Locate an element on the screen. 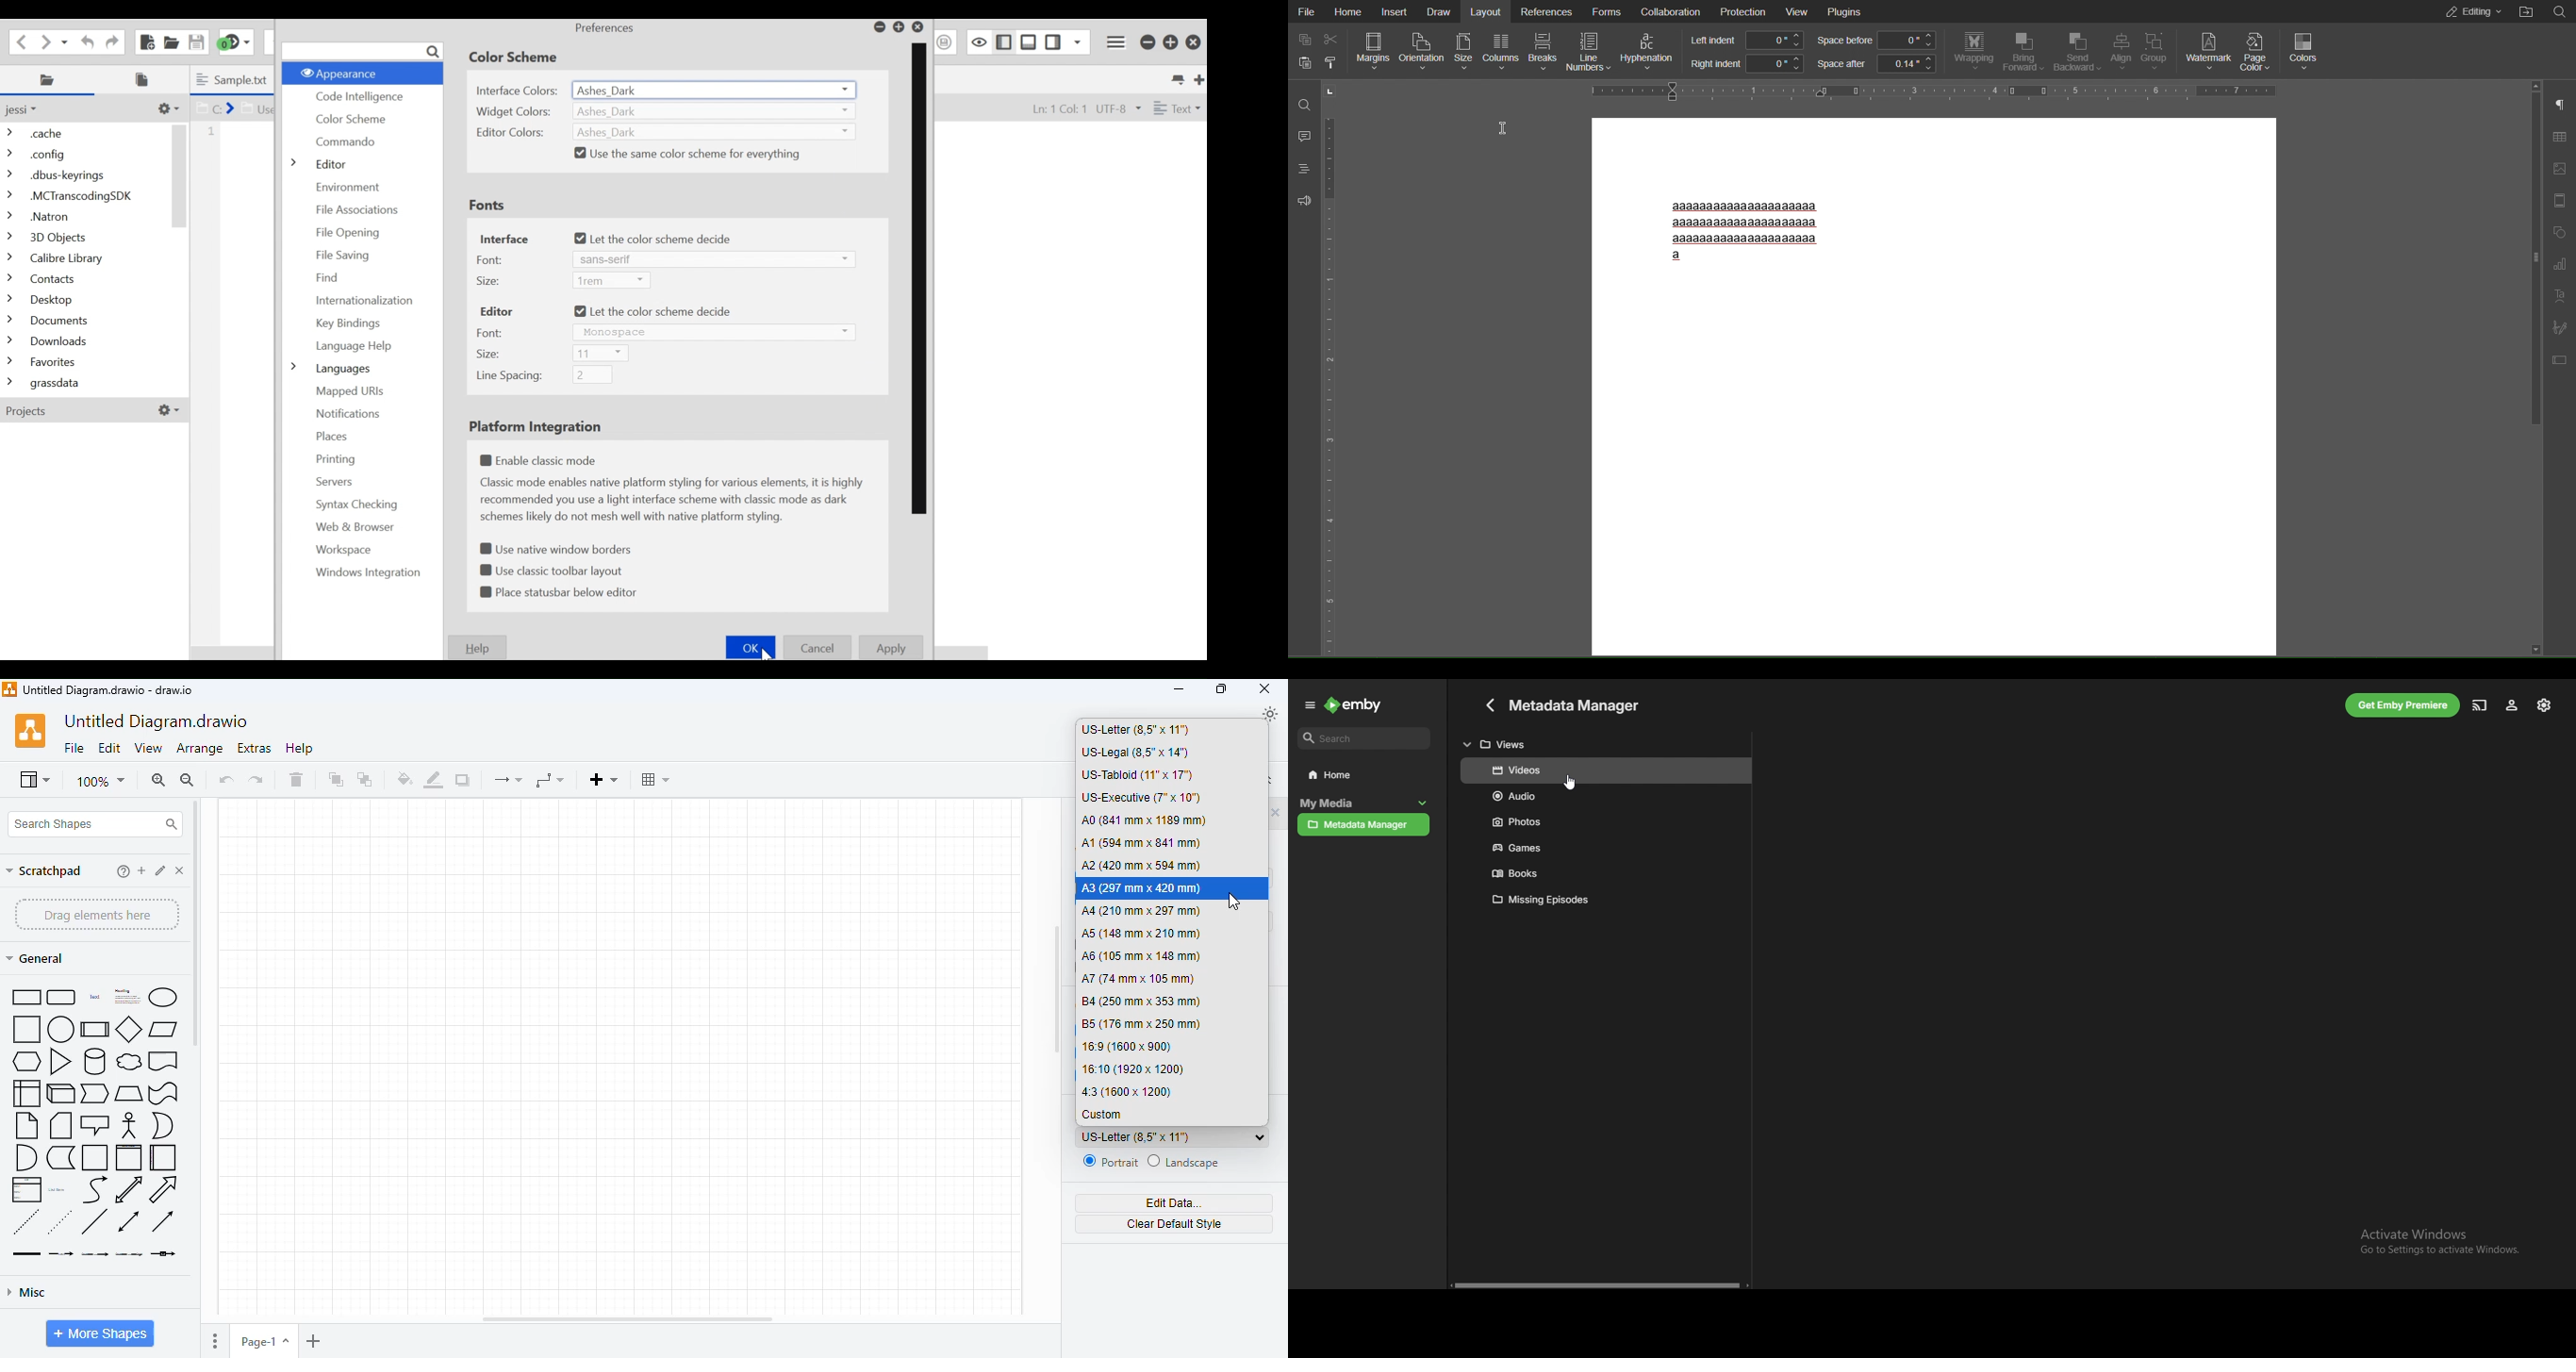 The height and width of the screenshot is (1372, 2576). help is located at coordinates (124, 871).